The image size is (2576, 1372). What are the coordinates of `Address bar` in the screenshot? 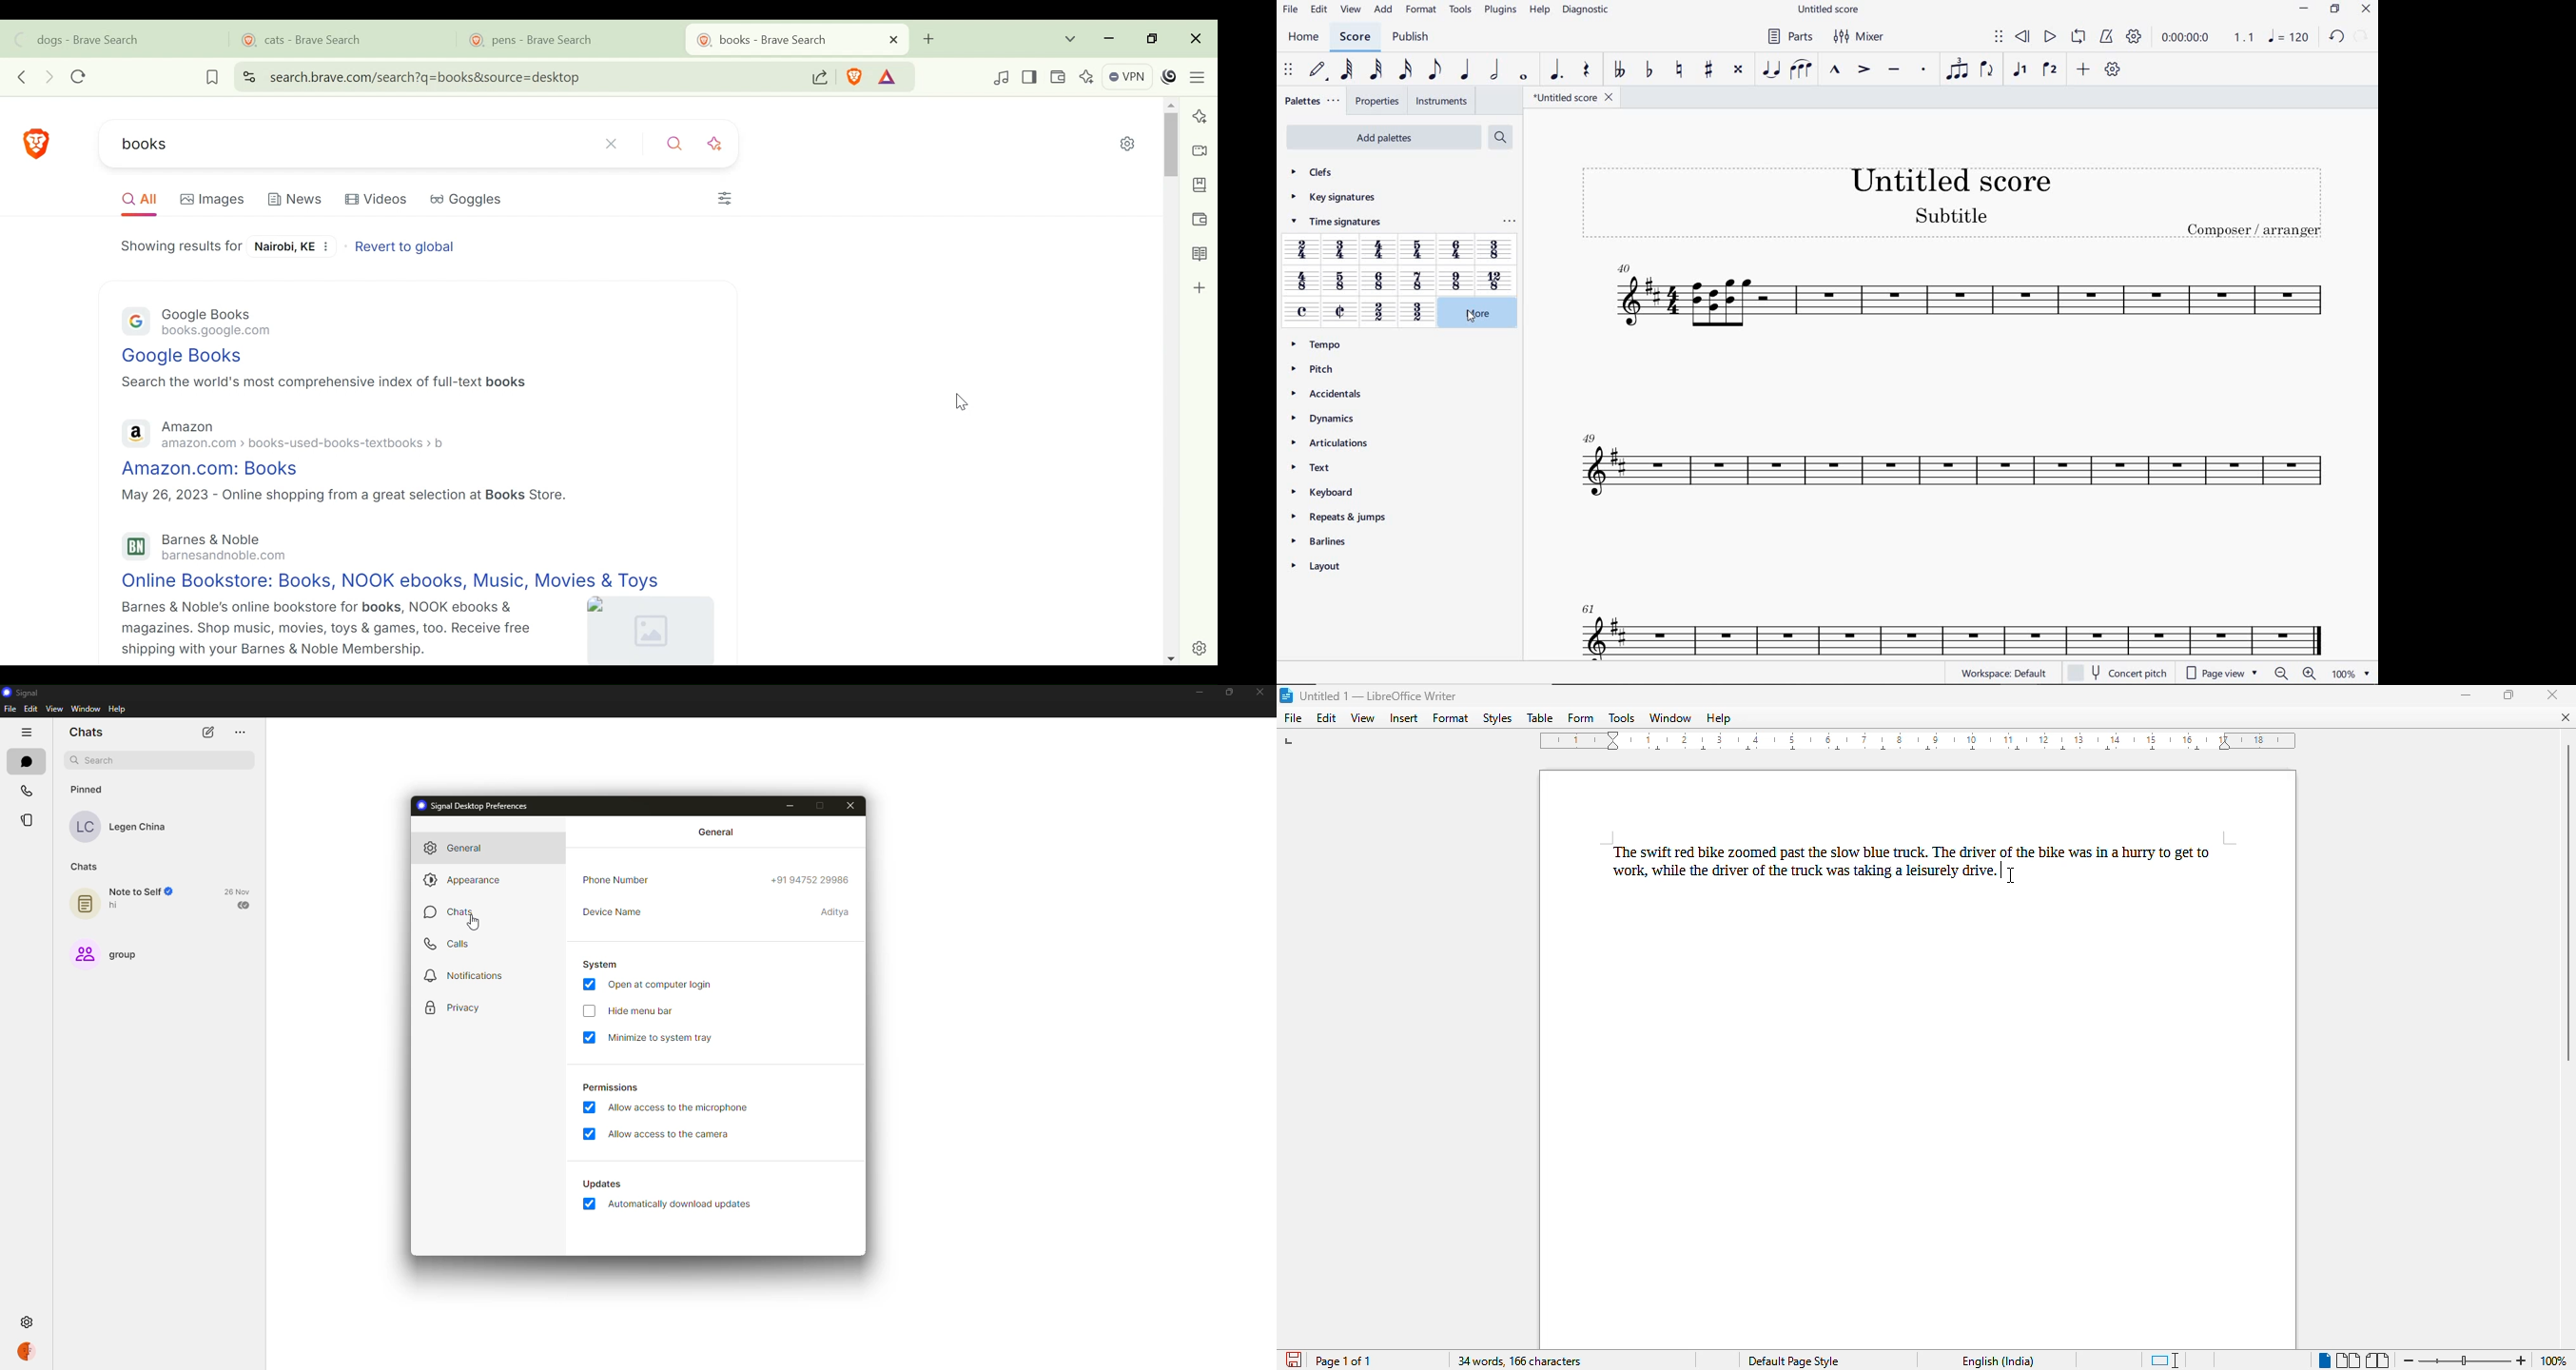 It's located at (517, 75).